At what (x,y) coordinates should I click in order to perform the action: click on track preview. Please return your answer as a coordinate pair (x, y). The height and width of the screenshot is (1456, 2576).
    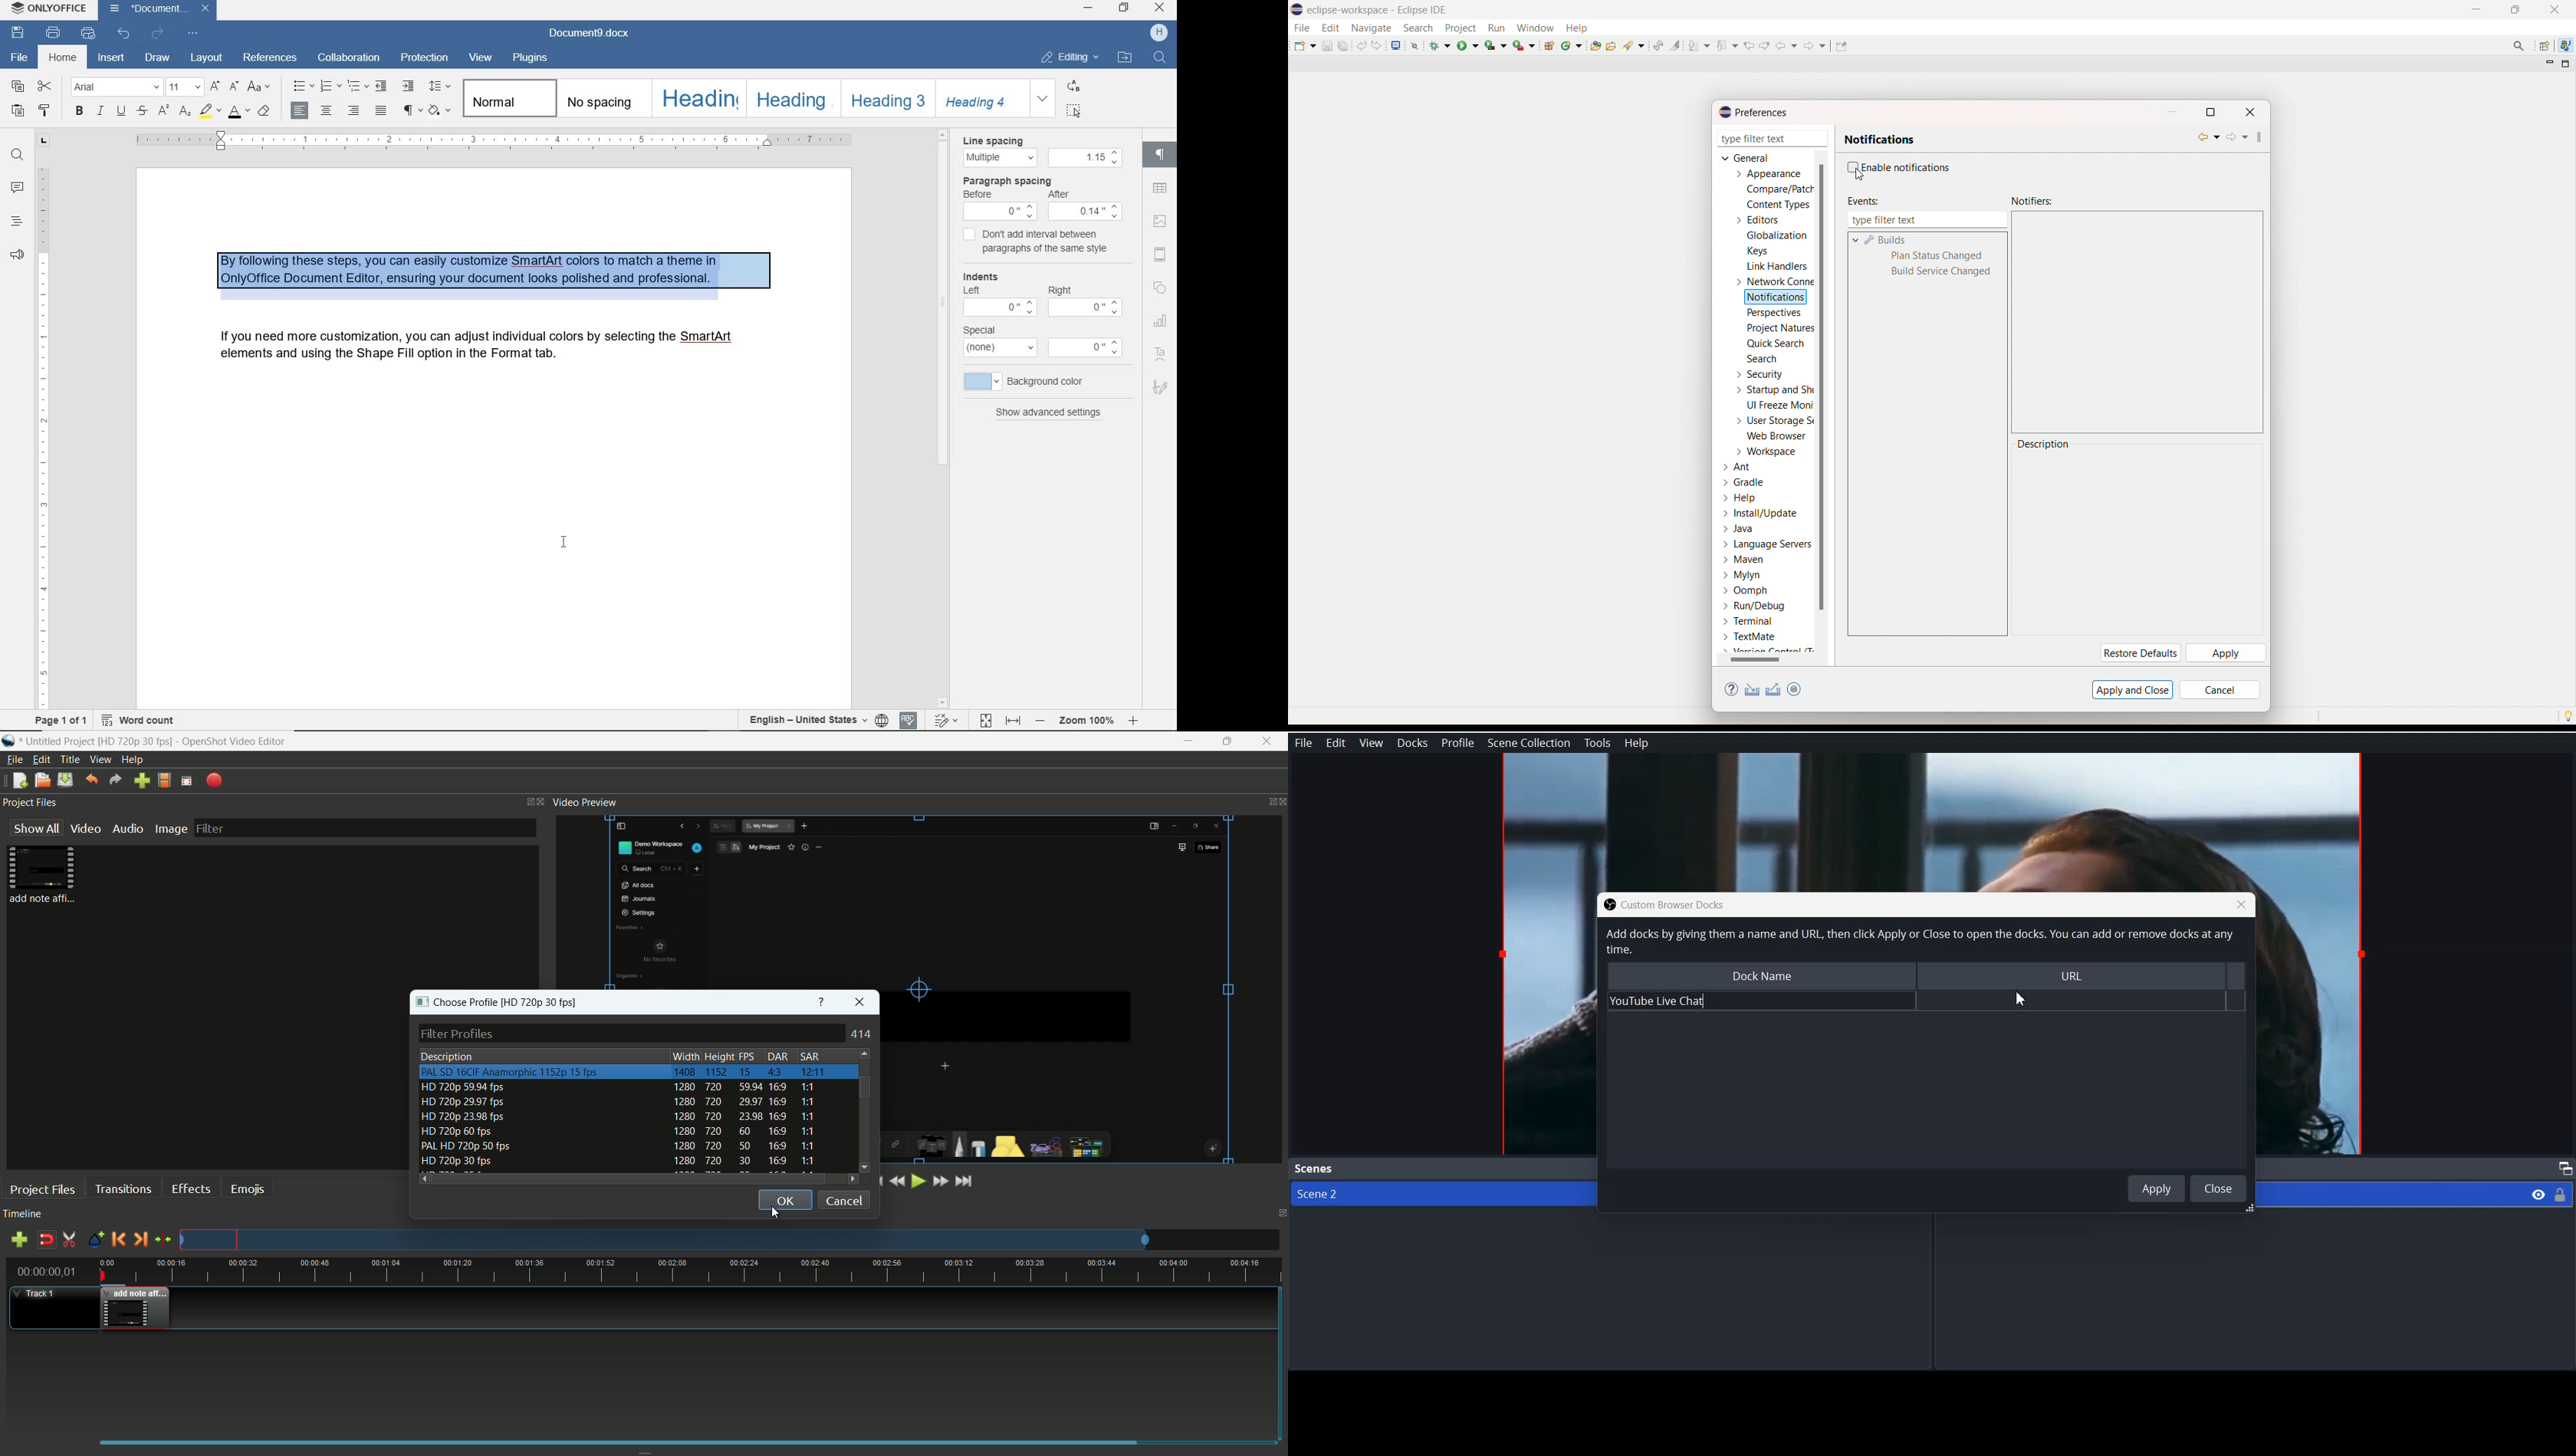
    Looking at the image, I should click on (729, 1239).